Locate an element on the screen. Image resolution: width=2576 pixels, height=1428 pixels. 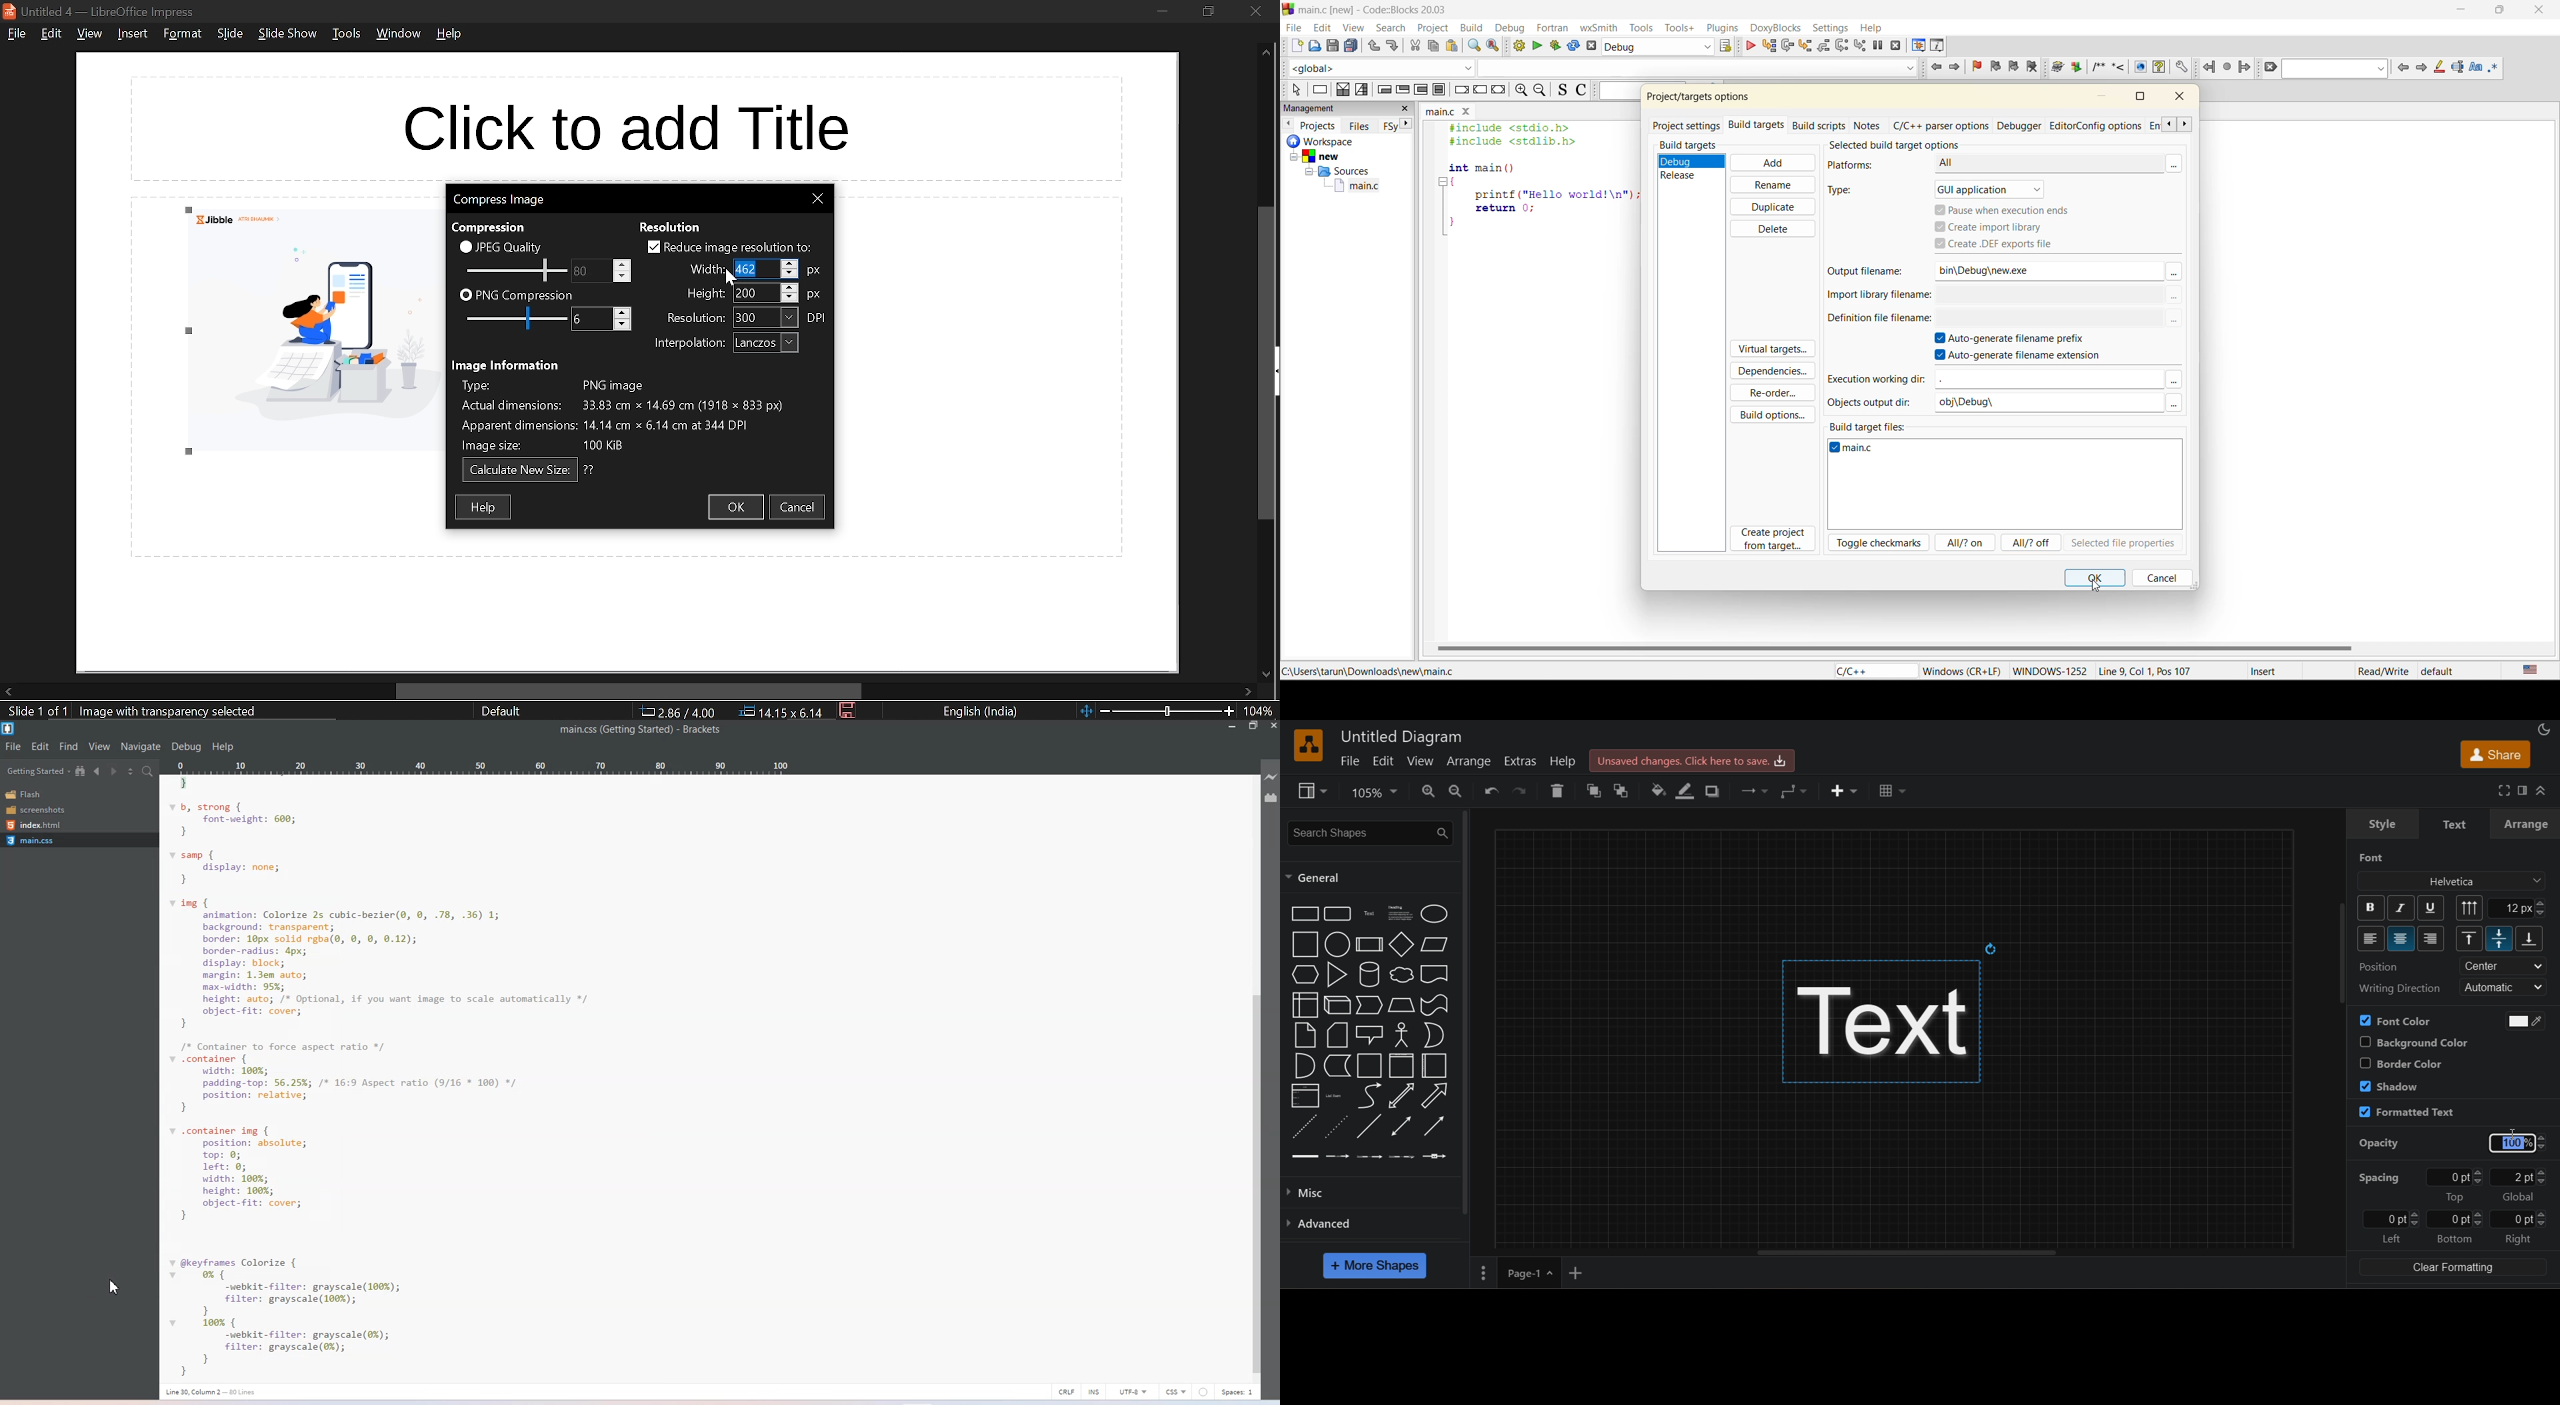
autogenerate filename prefix is located at coordinates (2011, 337).